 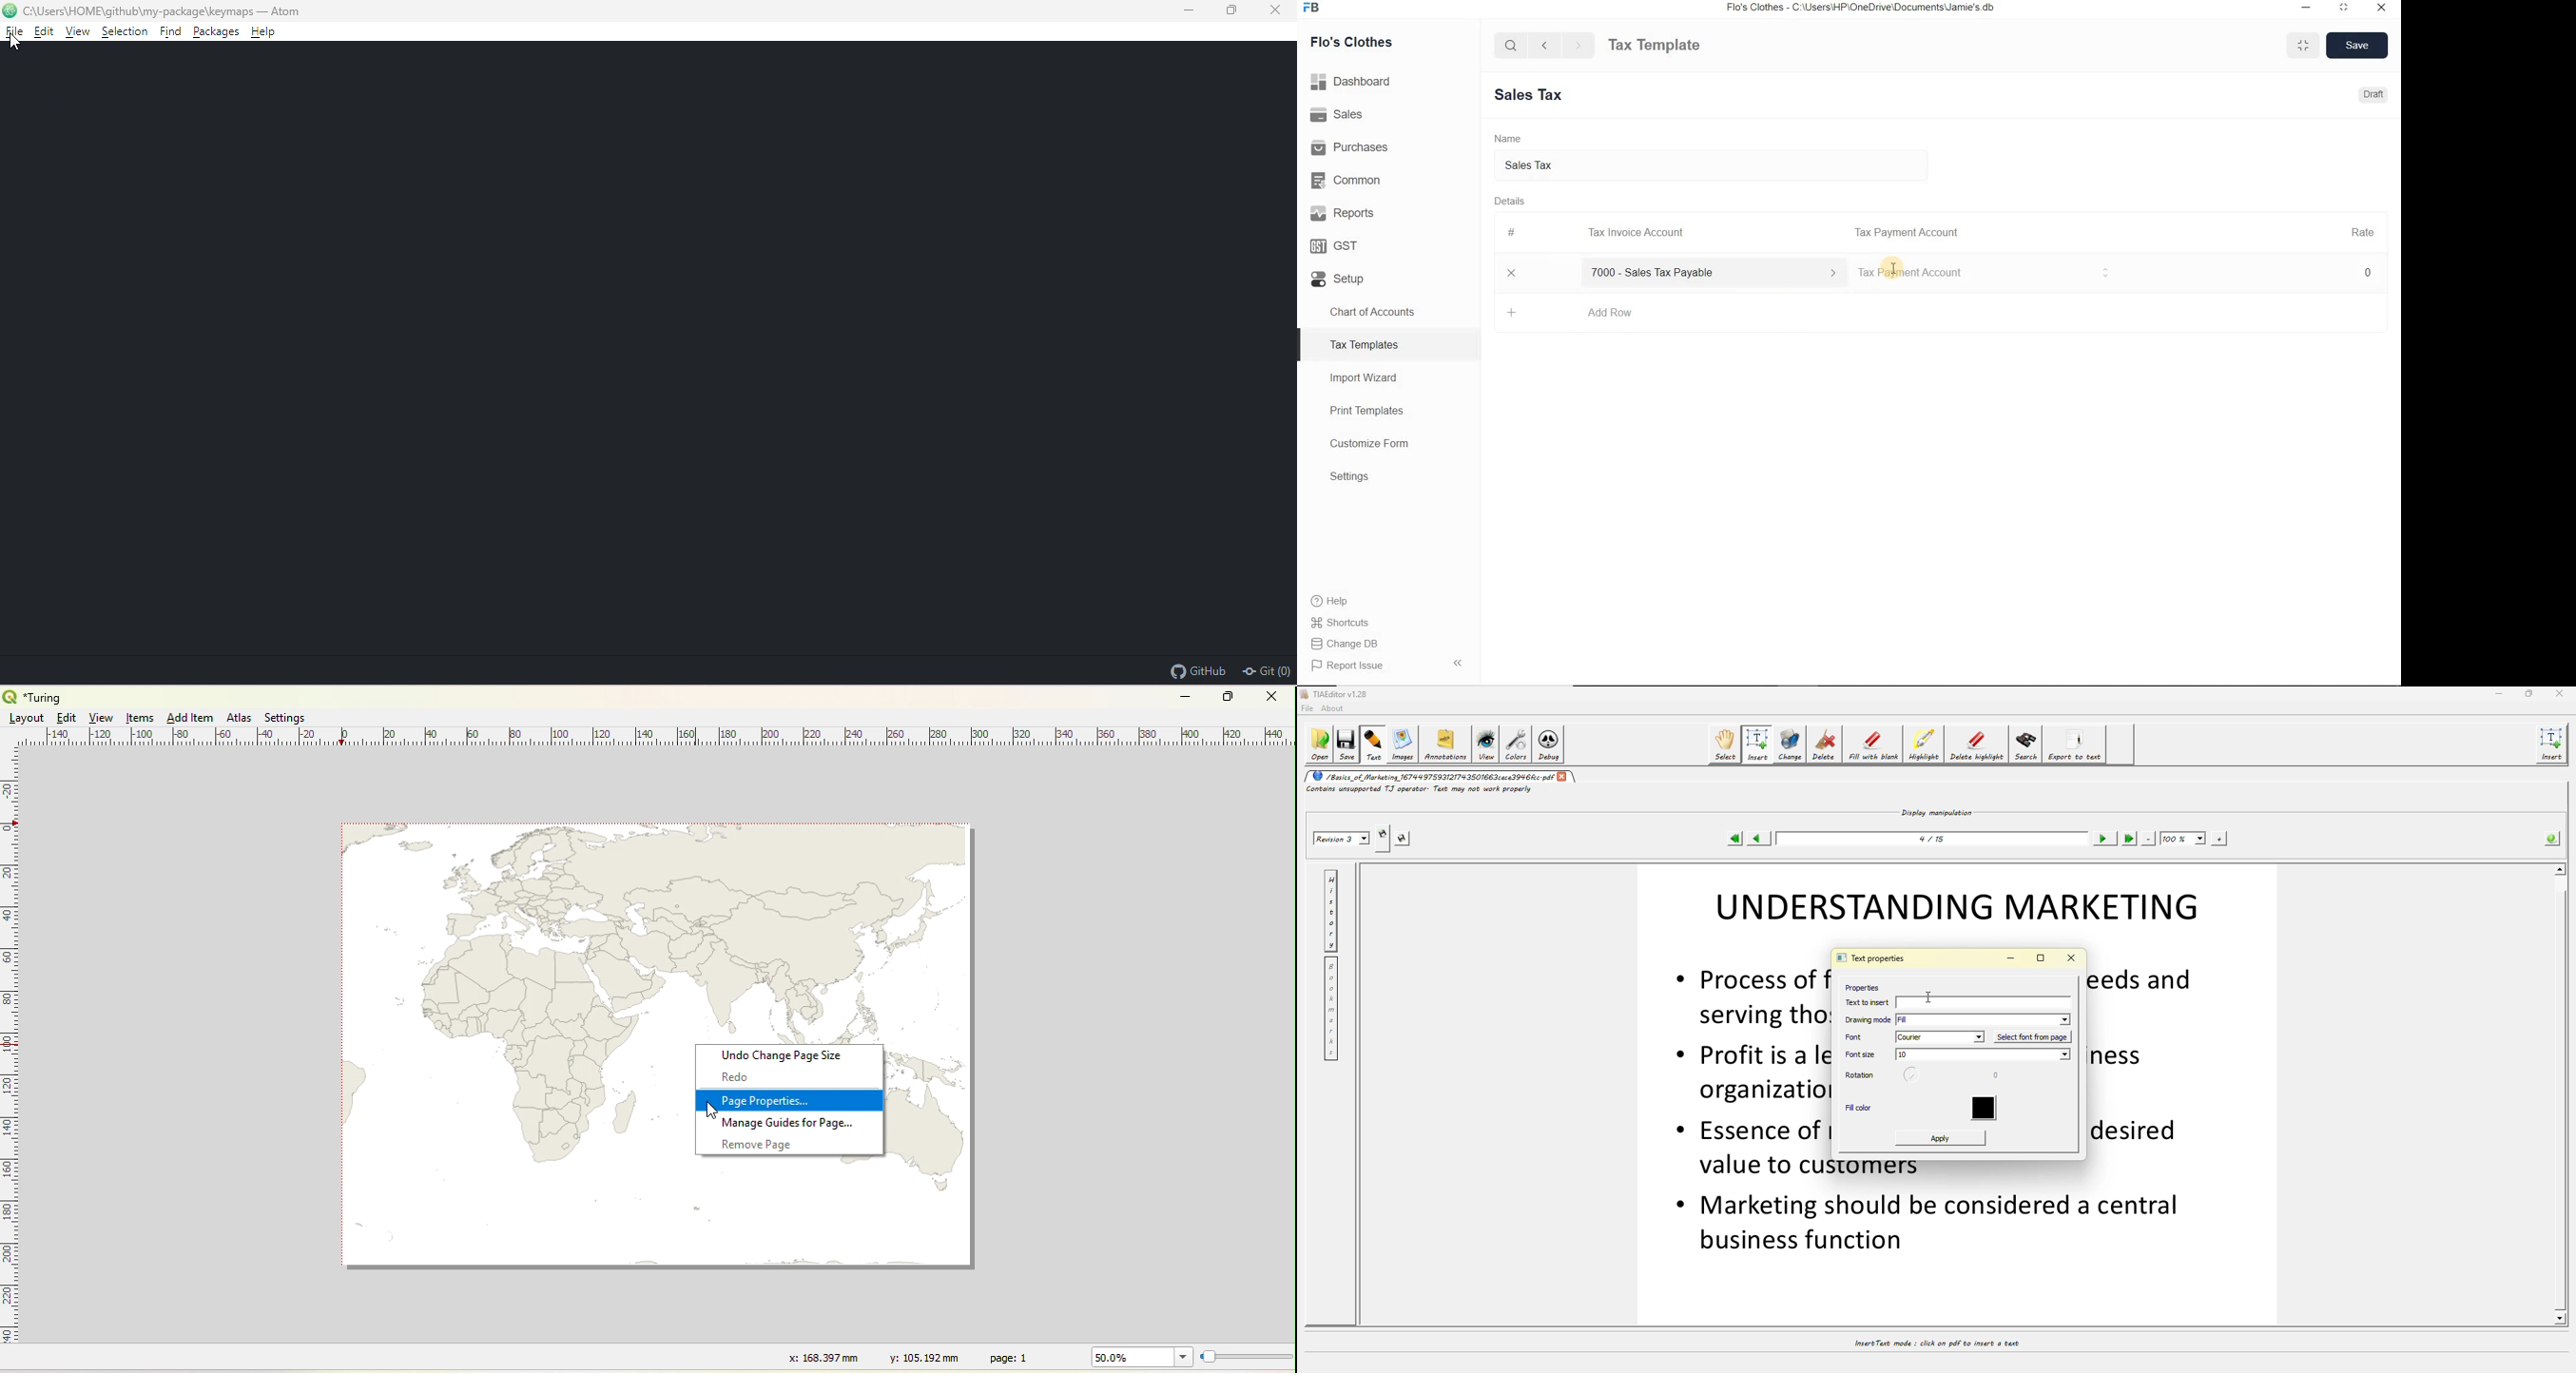 What do you see at coordinates (1012, 1357) in the screenshot?
I see `page: 1` at bounding box center [1012, 1357].